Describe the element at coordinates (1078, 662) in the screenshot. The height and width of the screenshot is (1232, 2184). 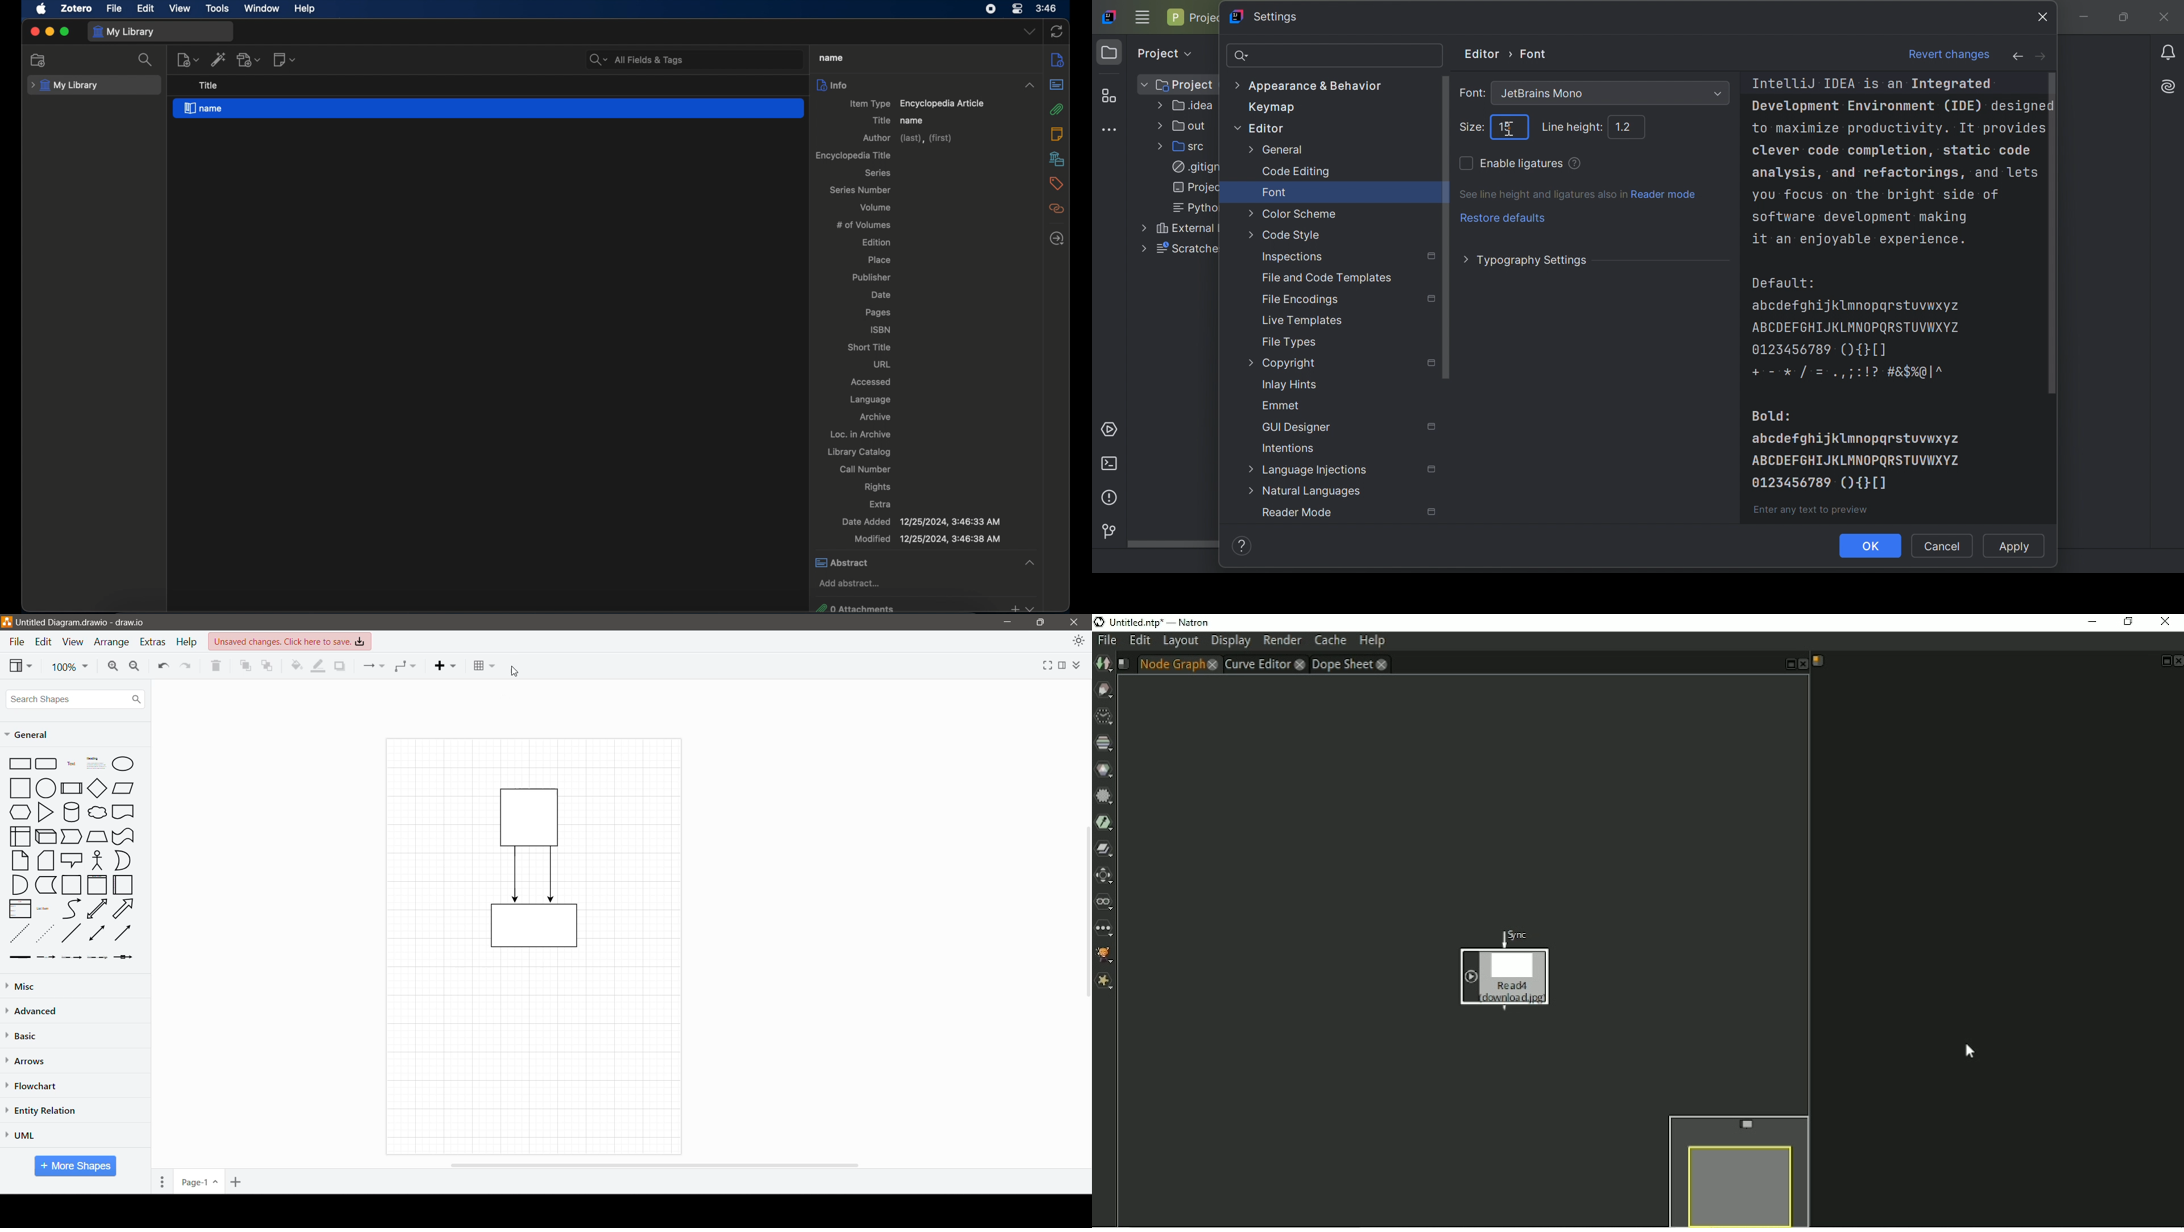
I see `Expand/Collapse` at that location.